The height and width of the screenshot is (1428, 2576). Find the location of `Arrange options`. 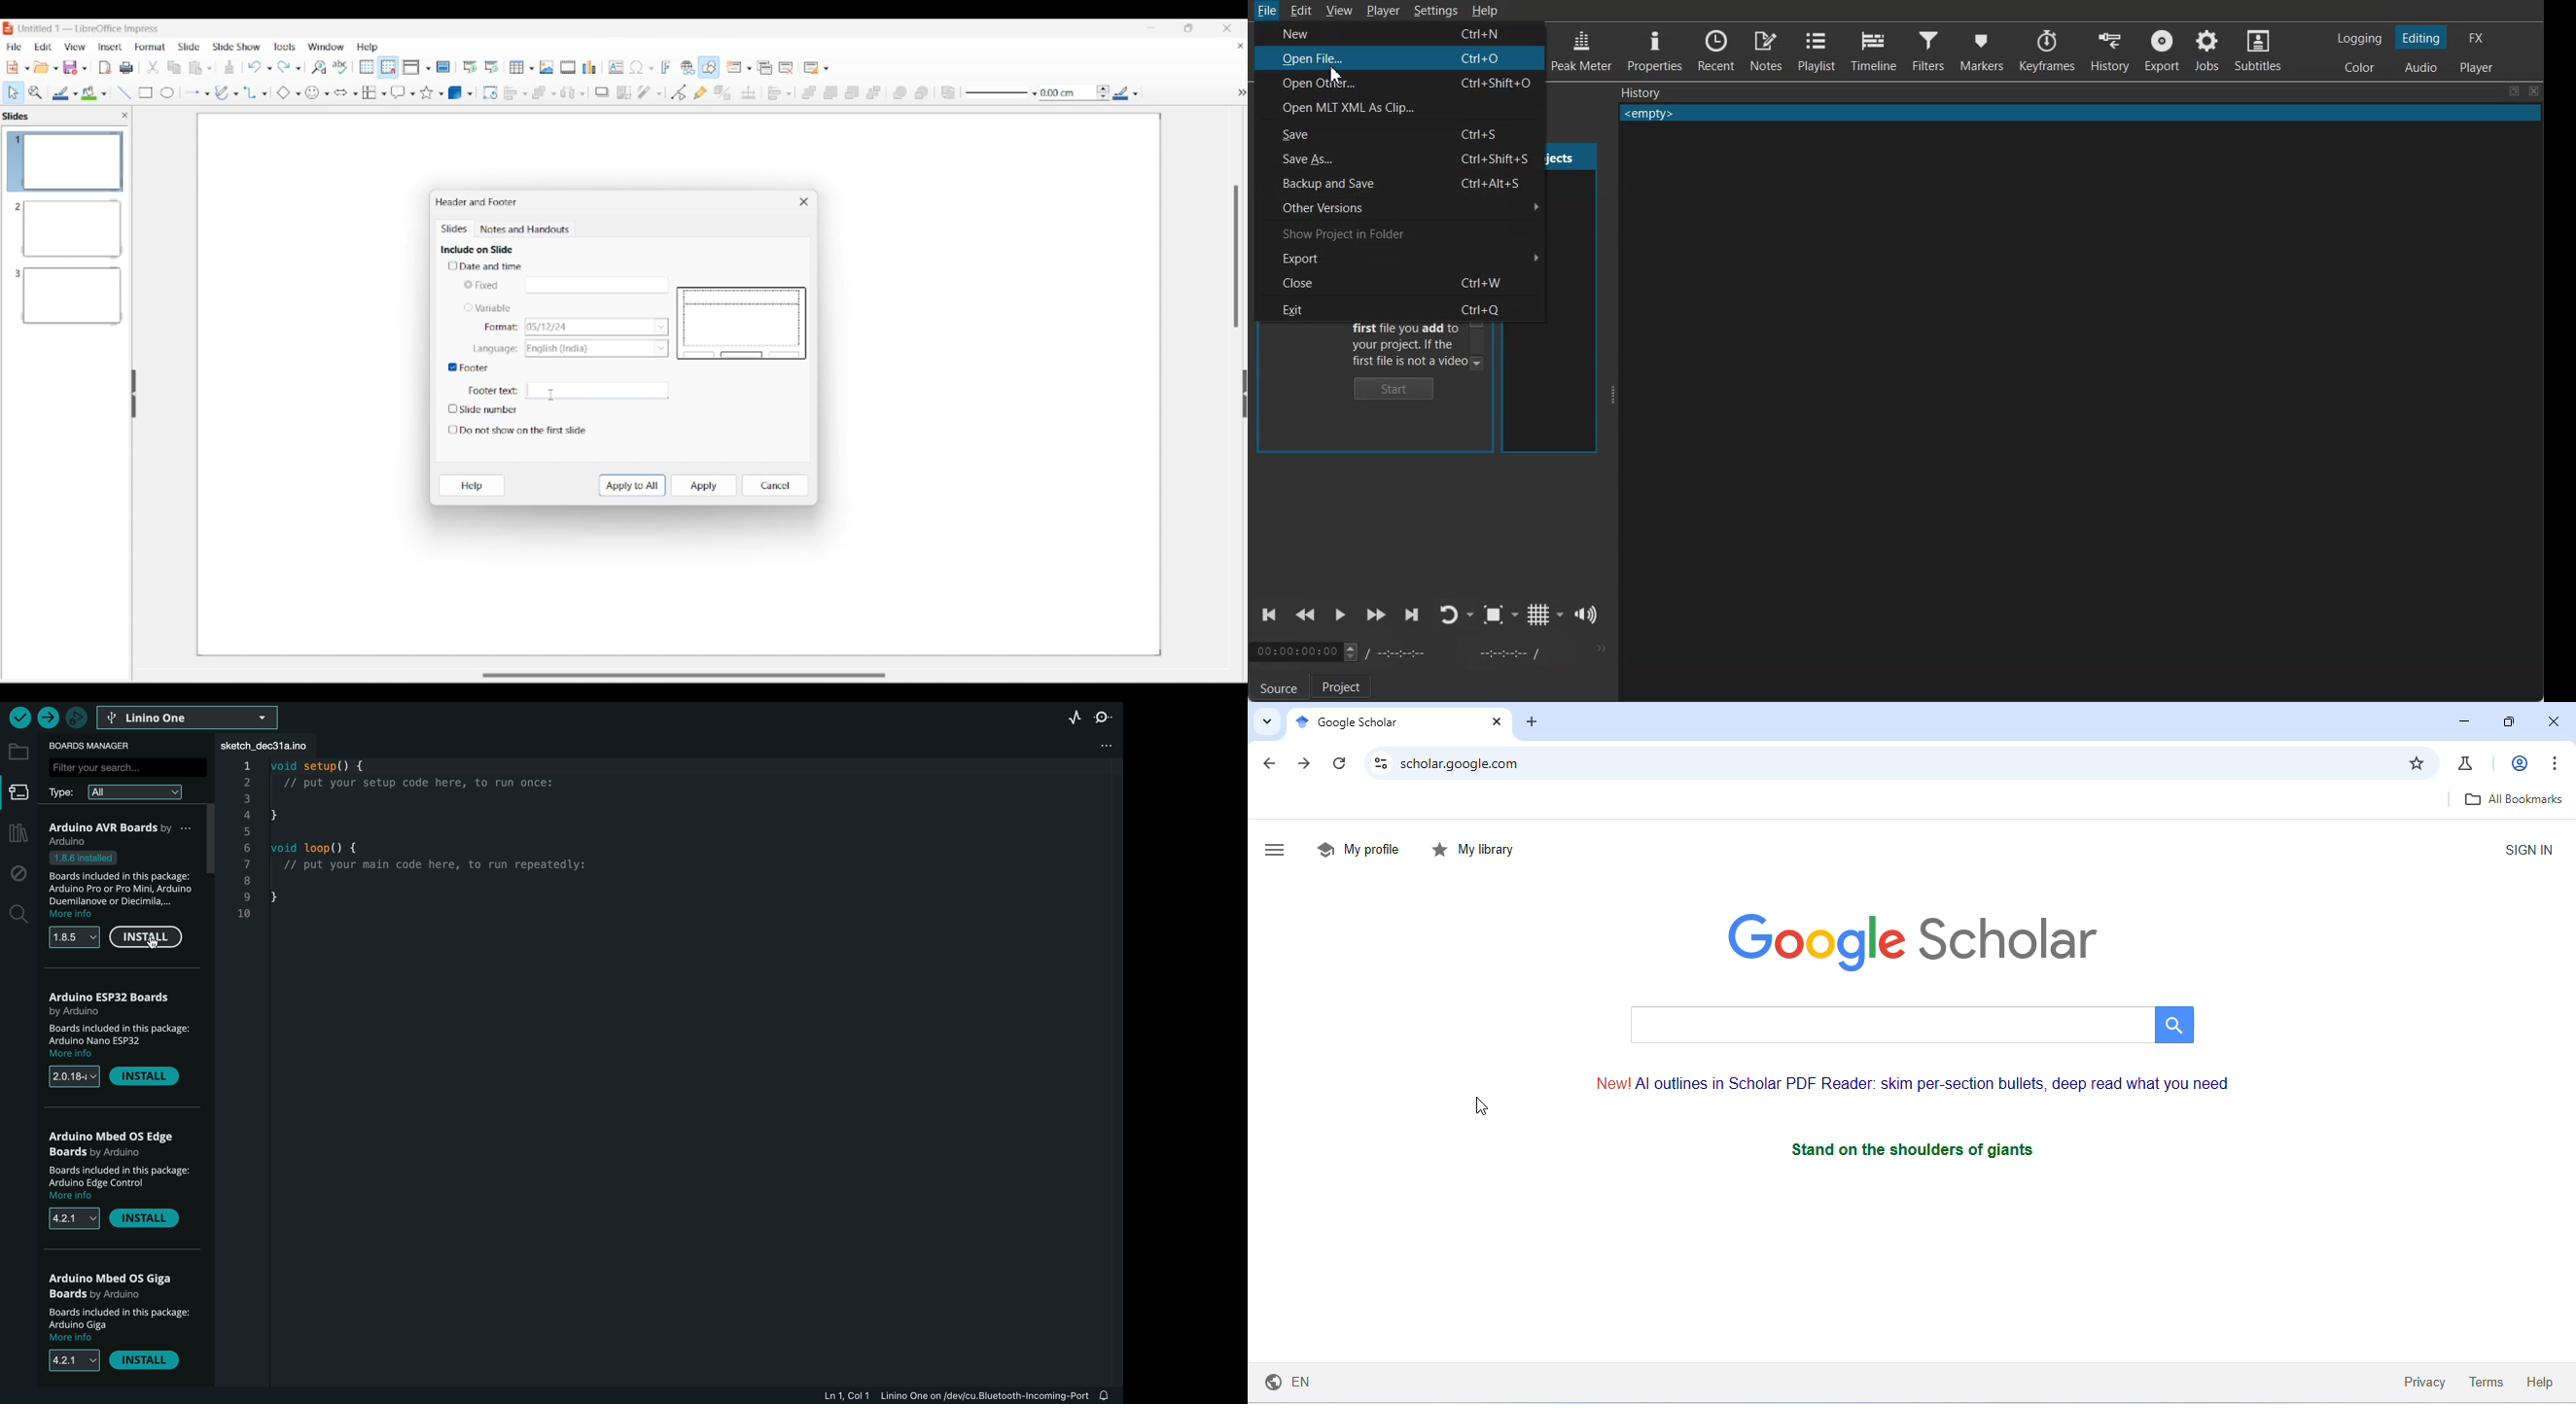

Arrange options is located at coordinates (543, 93).